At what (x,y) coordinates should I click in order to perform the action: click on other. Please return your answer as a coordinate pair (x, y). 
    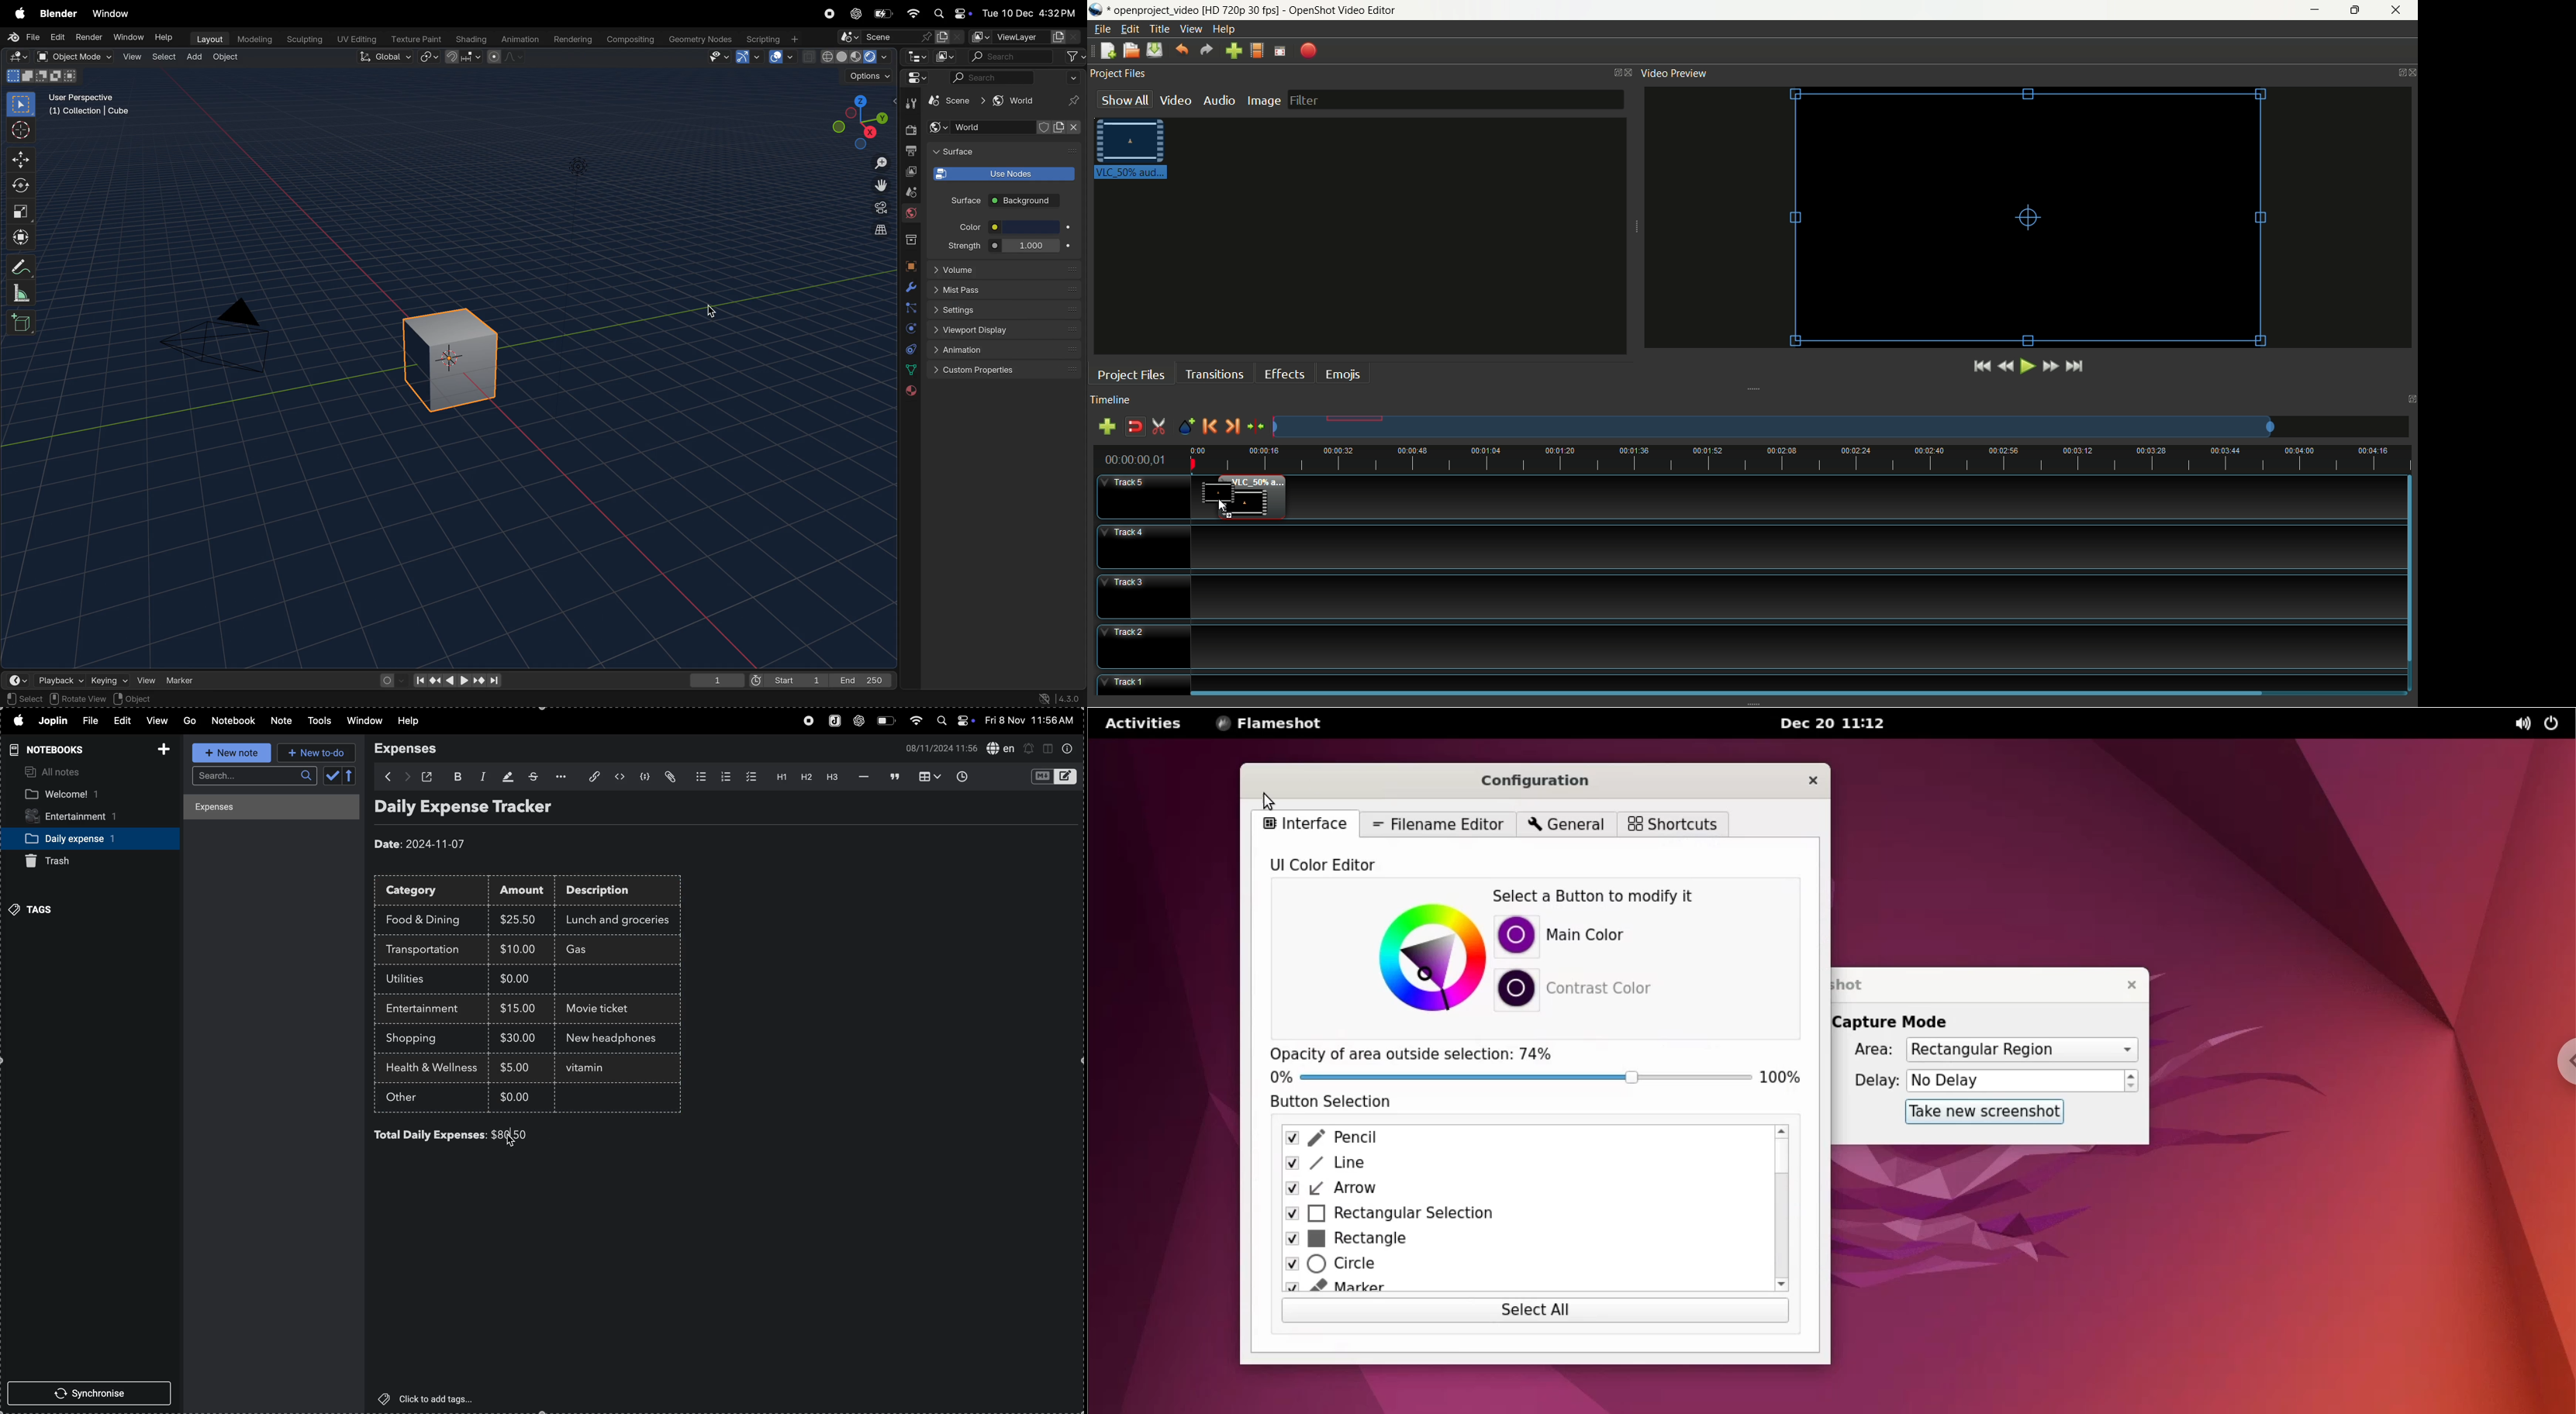
    Looking at the image, I should click on (413, 1099).